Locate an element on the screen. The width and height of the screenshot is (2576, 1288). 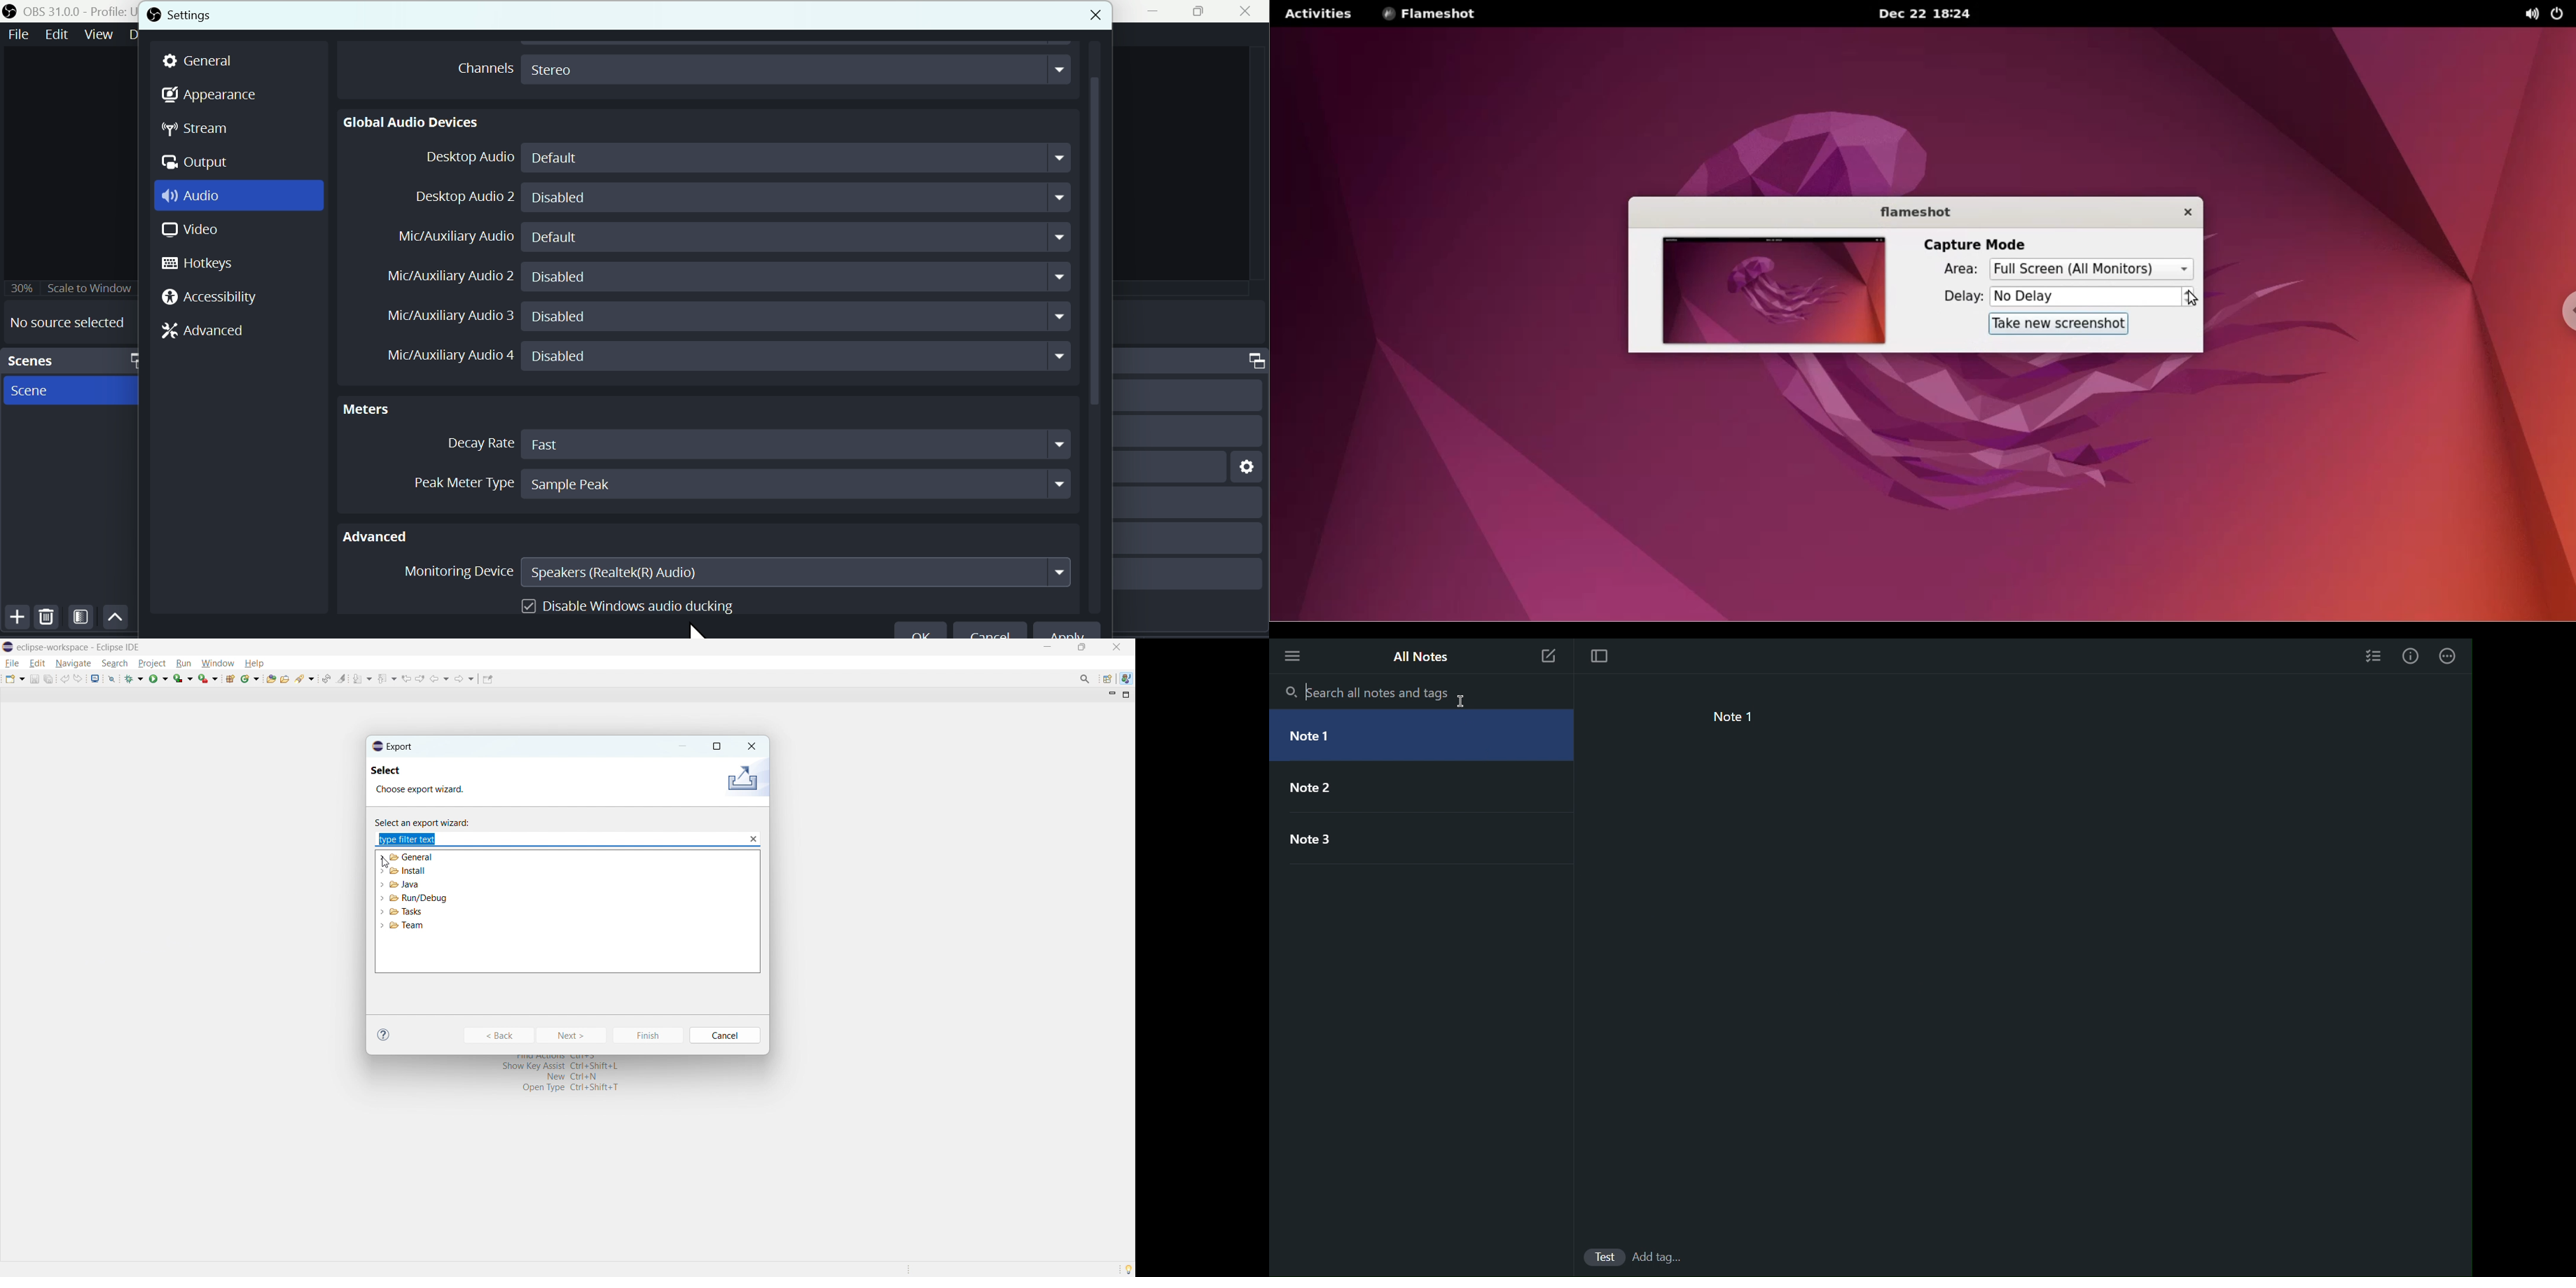
close is located at coordinates (753, 839).